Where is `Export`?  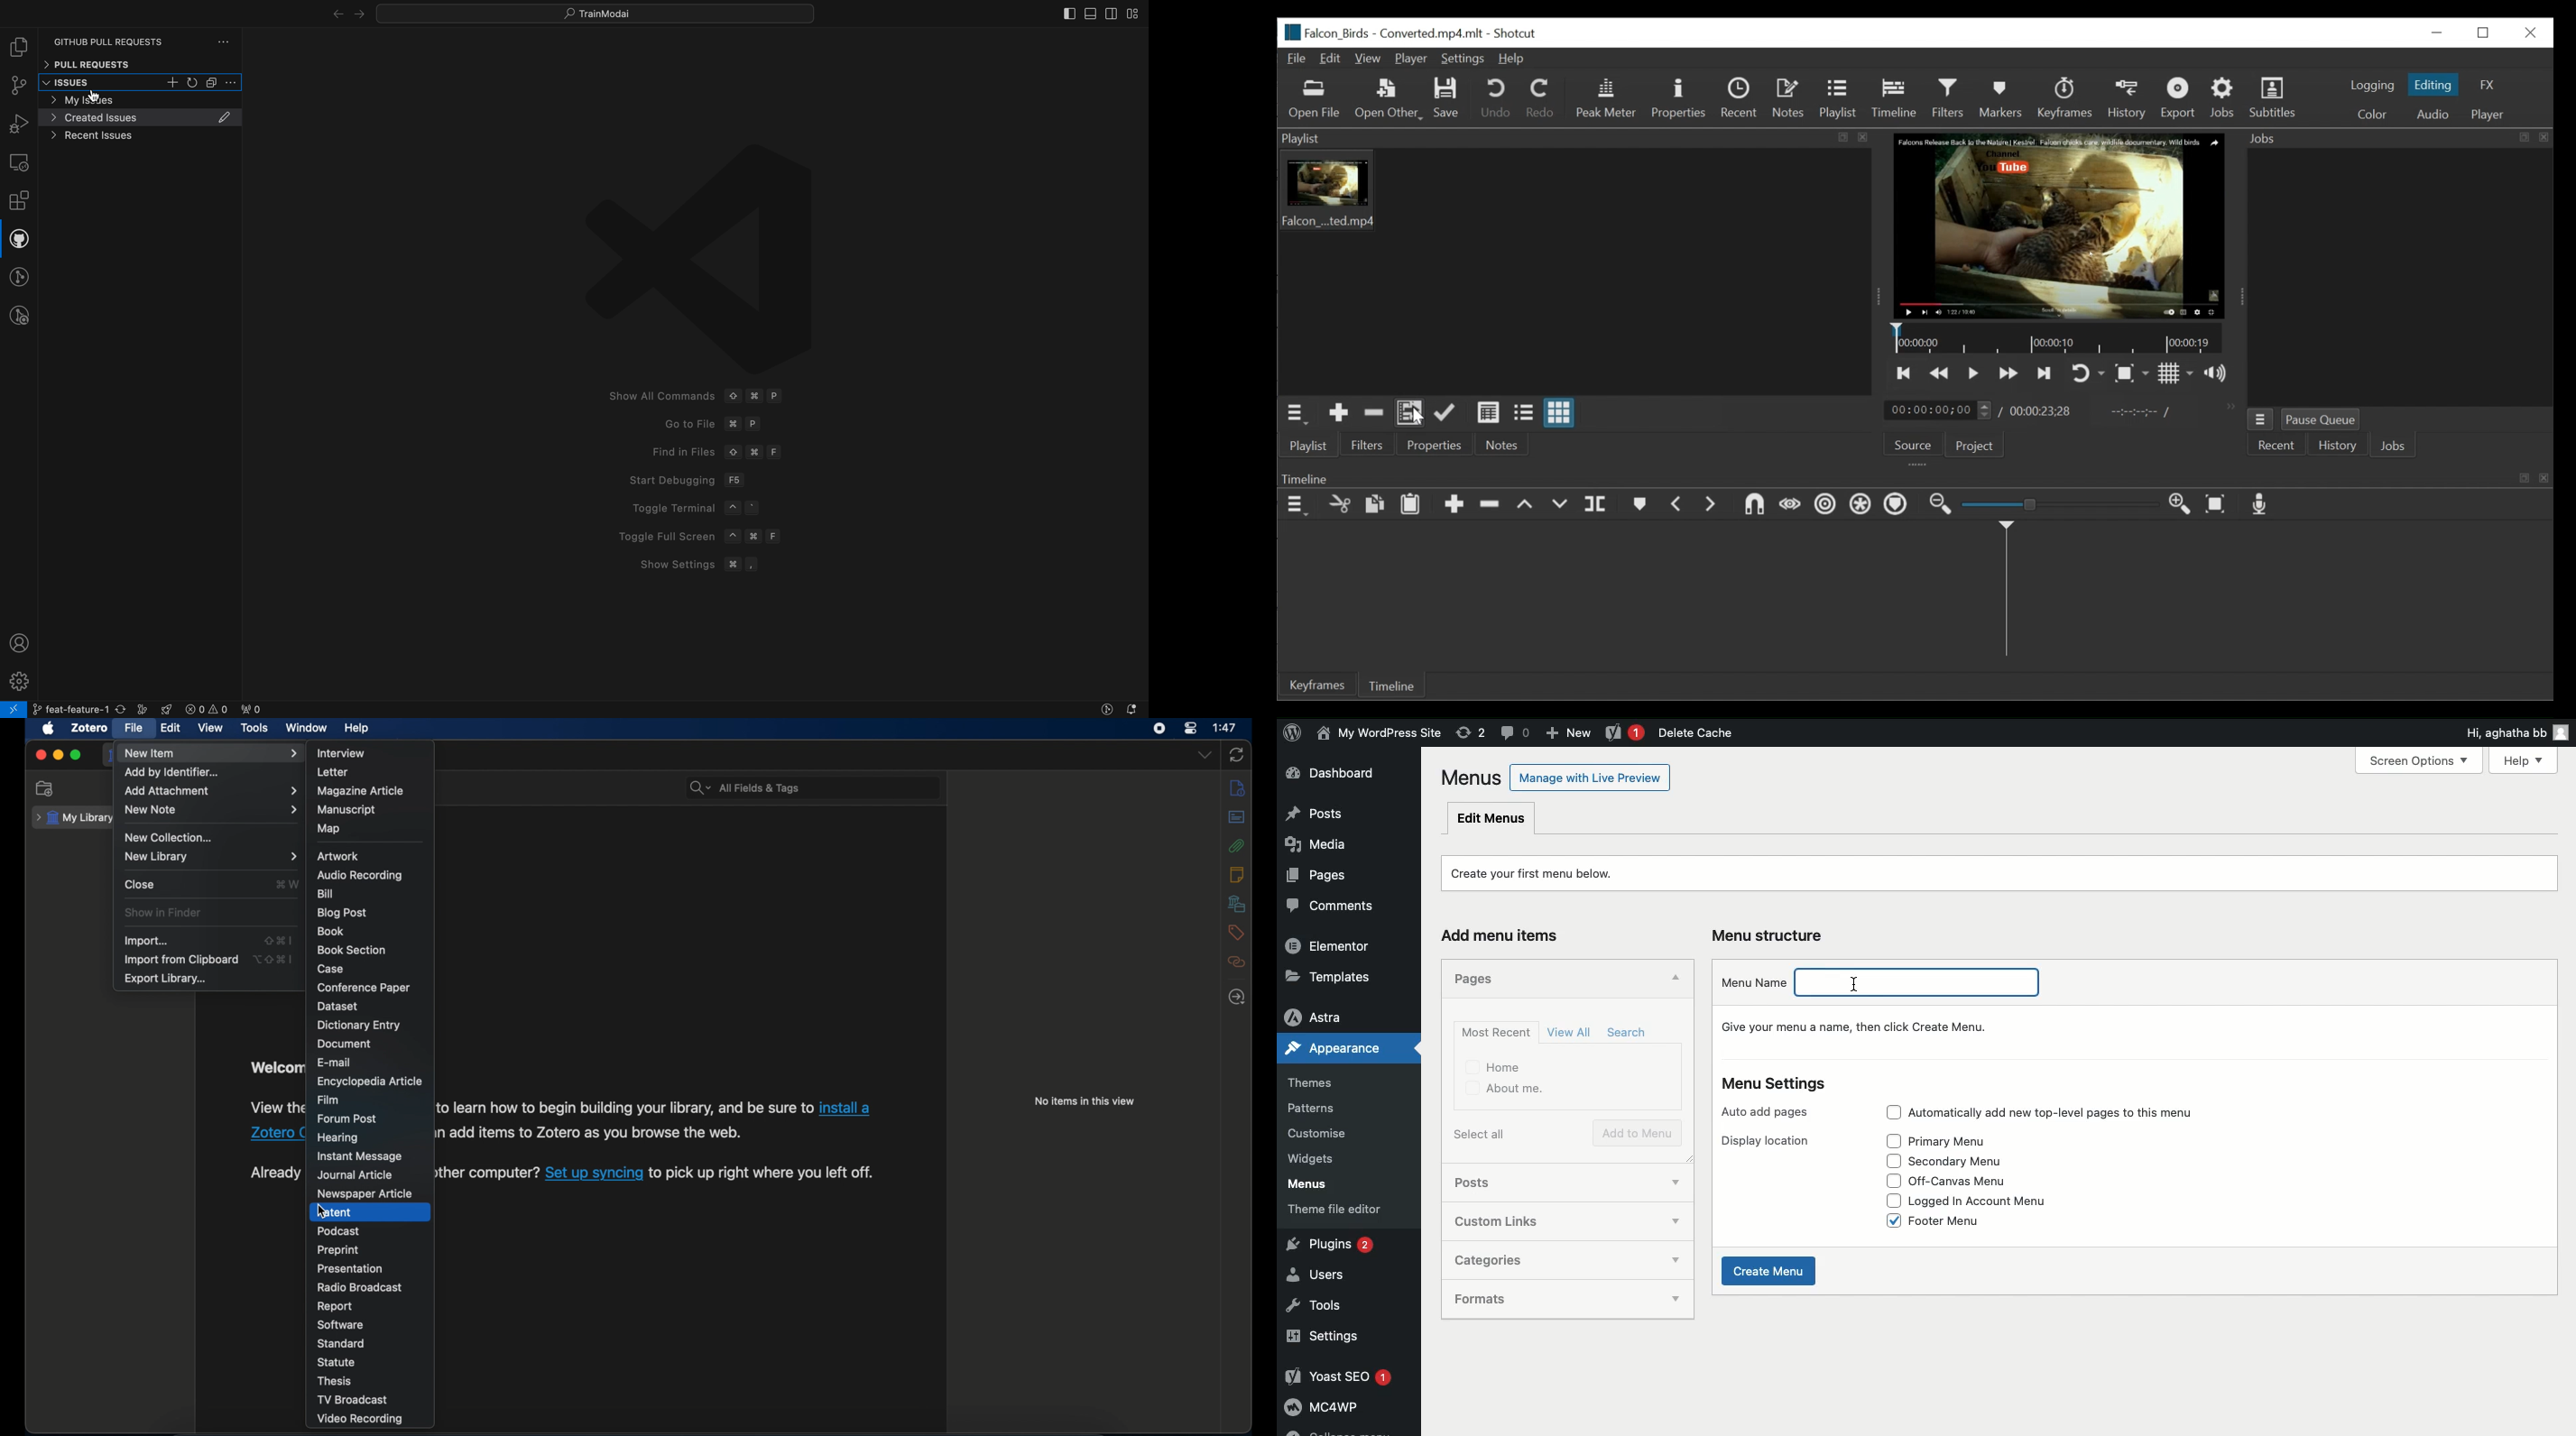
Export is located at coordinates (2180, 98).